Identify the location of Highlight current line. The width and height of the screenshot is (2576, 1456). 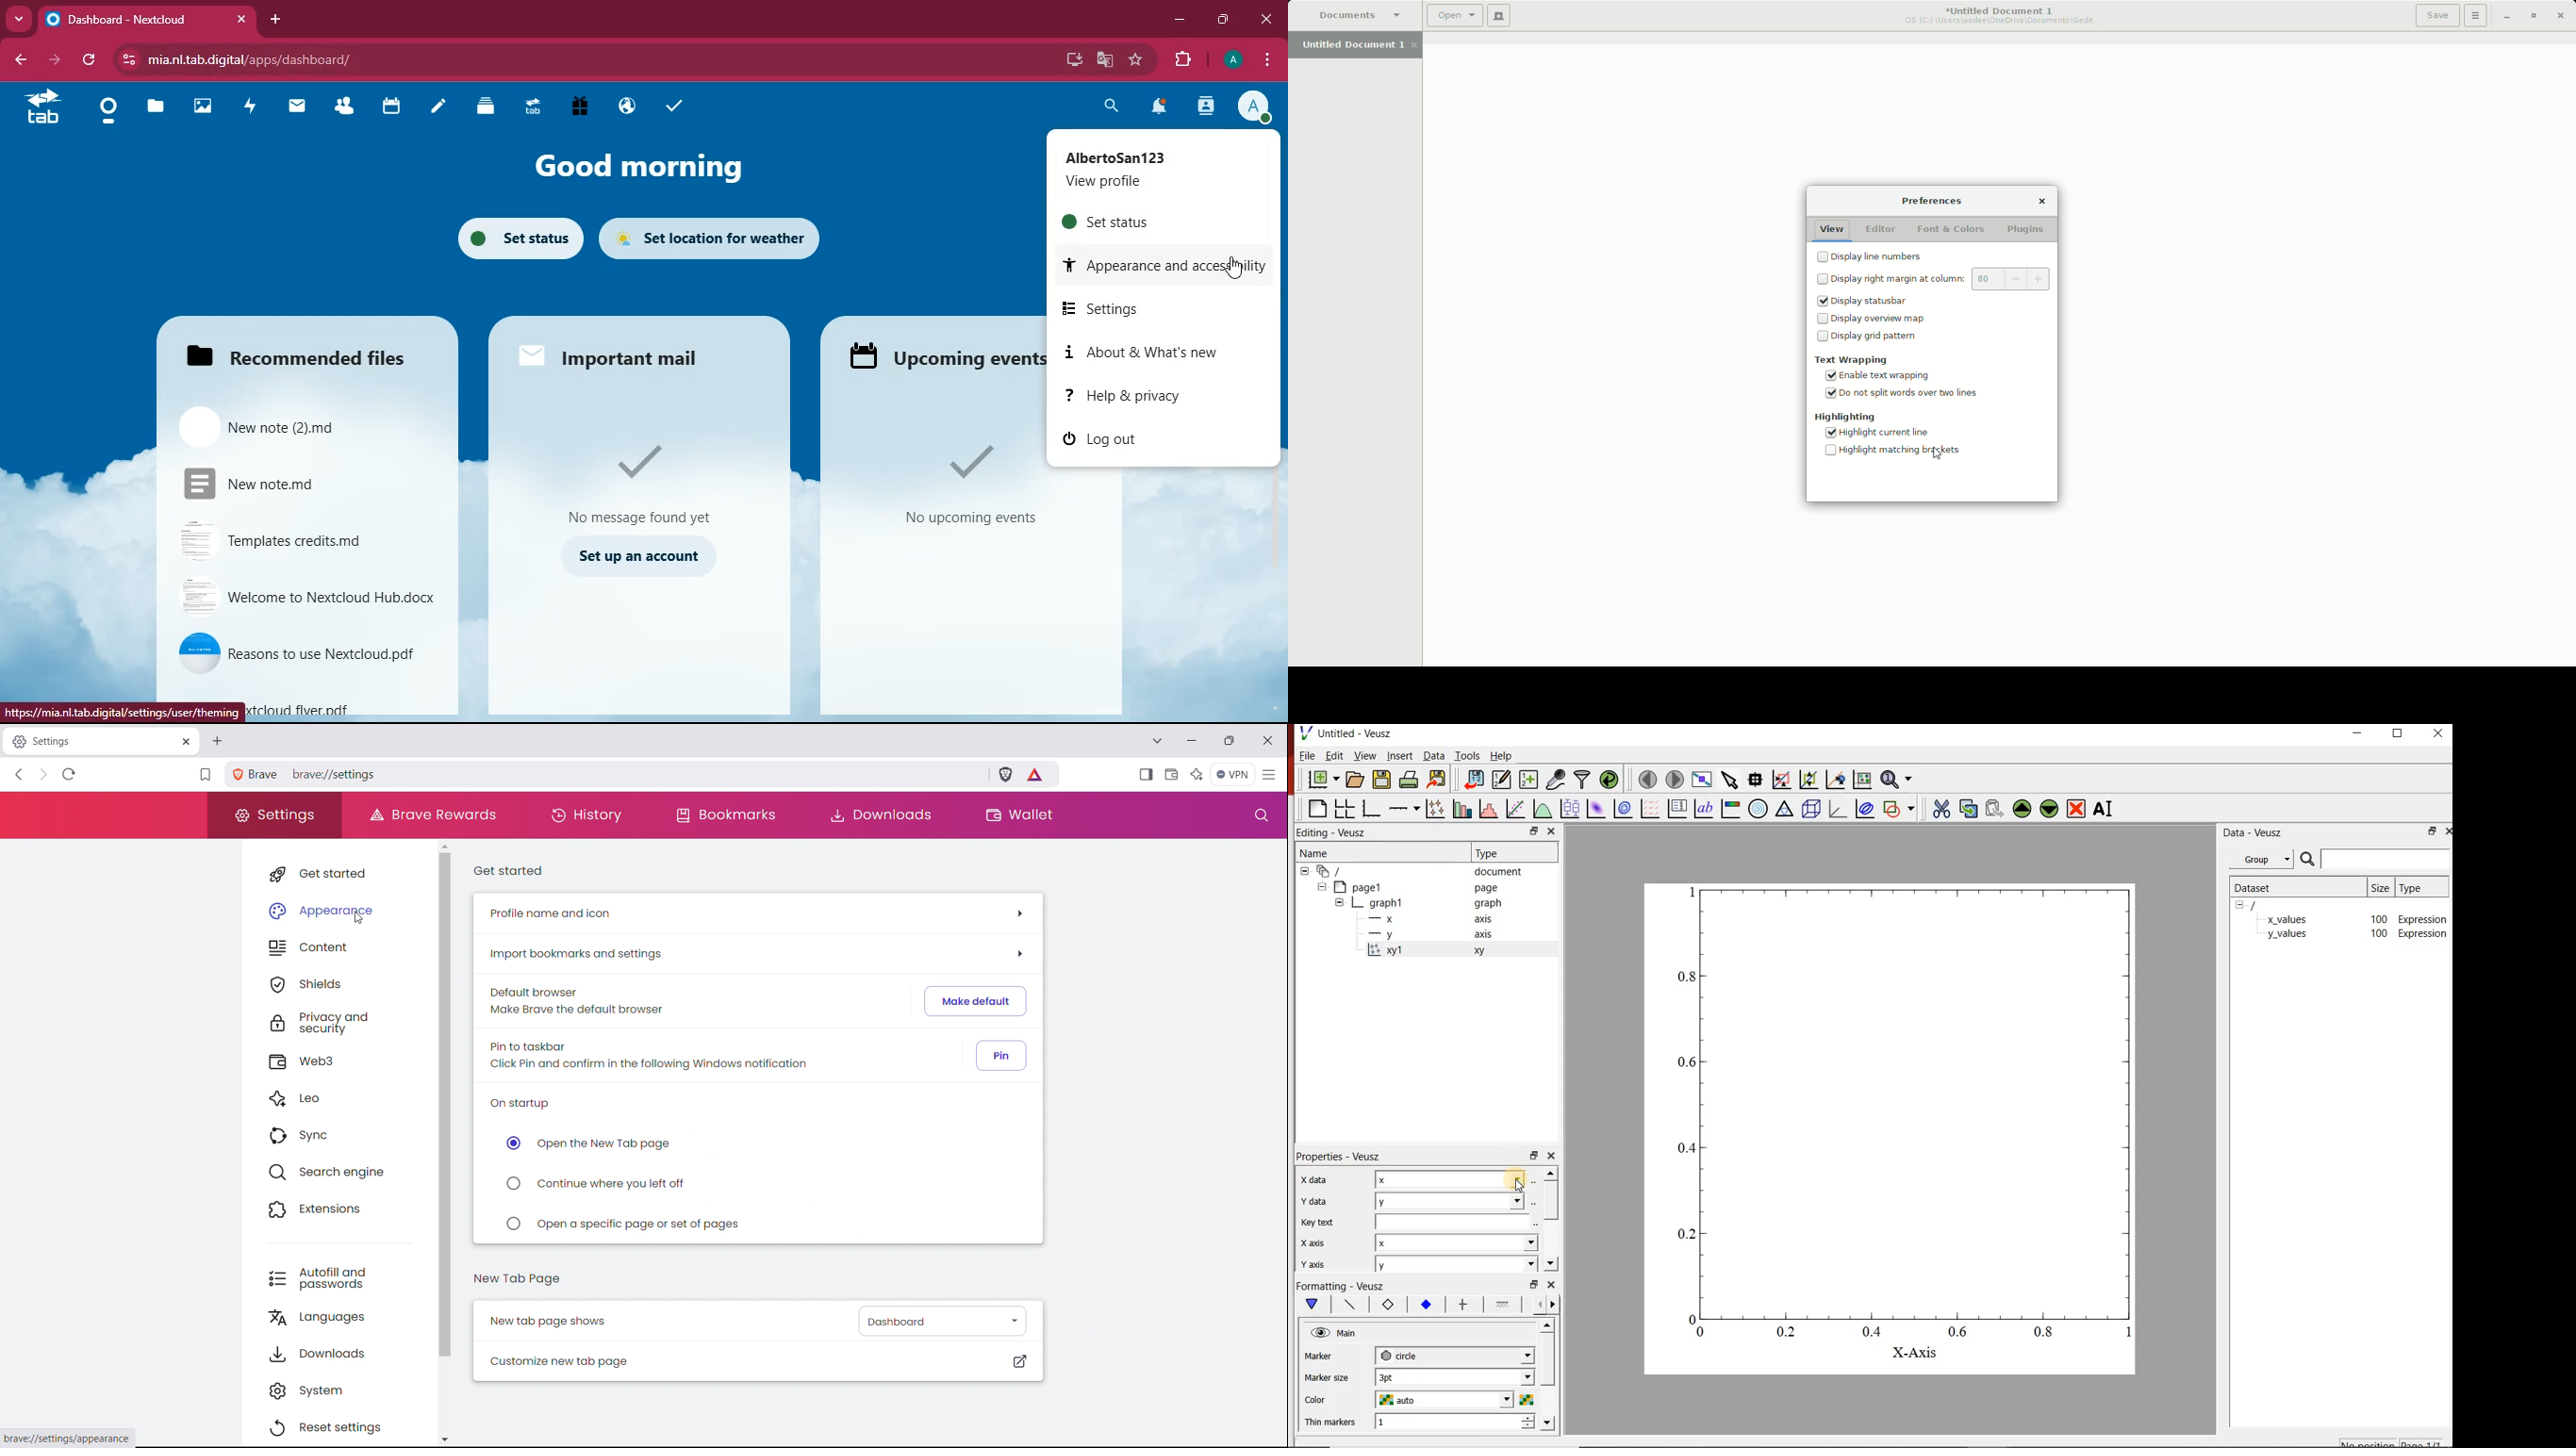
(1885, 435).